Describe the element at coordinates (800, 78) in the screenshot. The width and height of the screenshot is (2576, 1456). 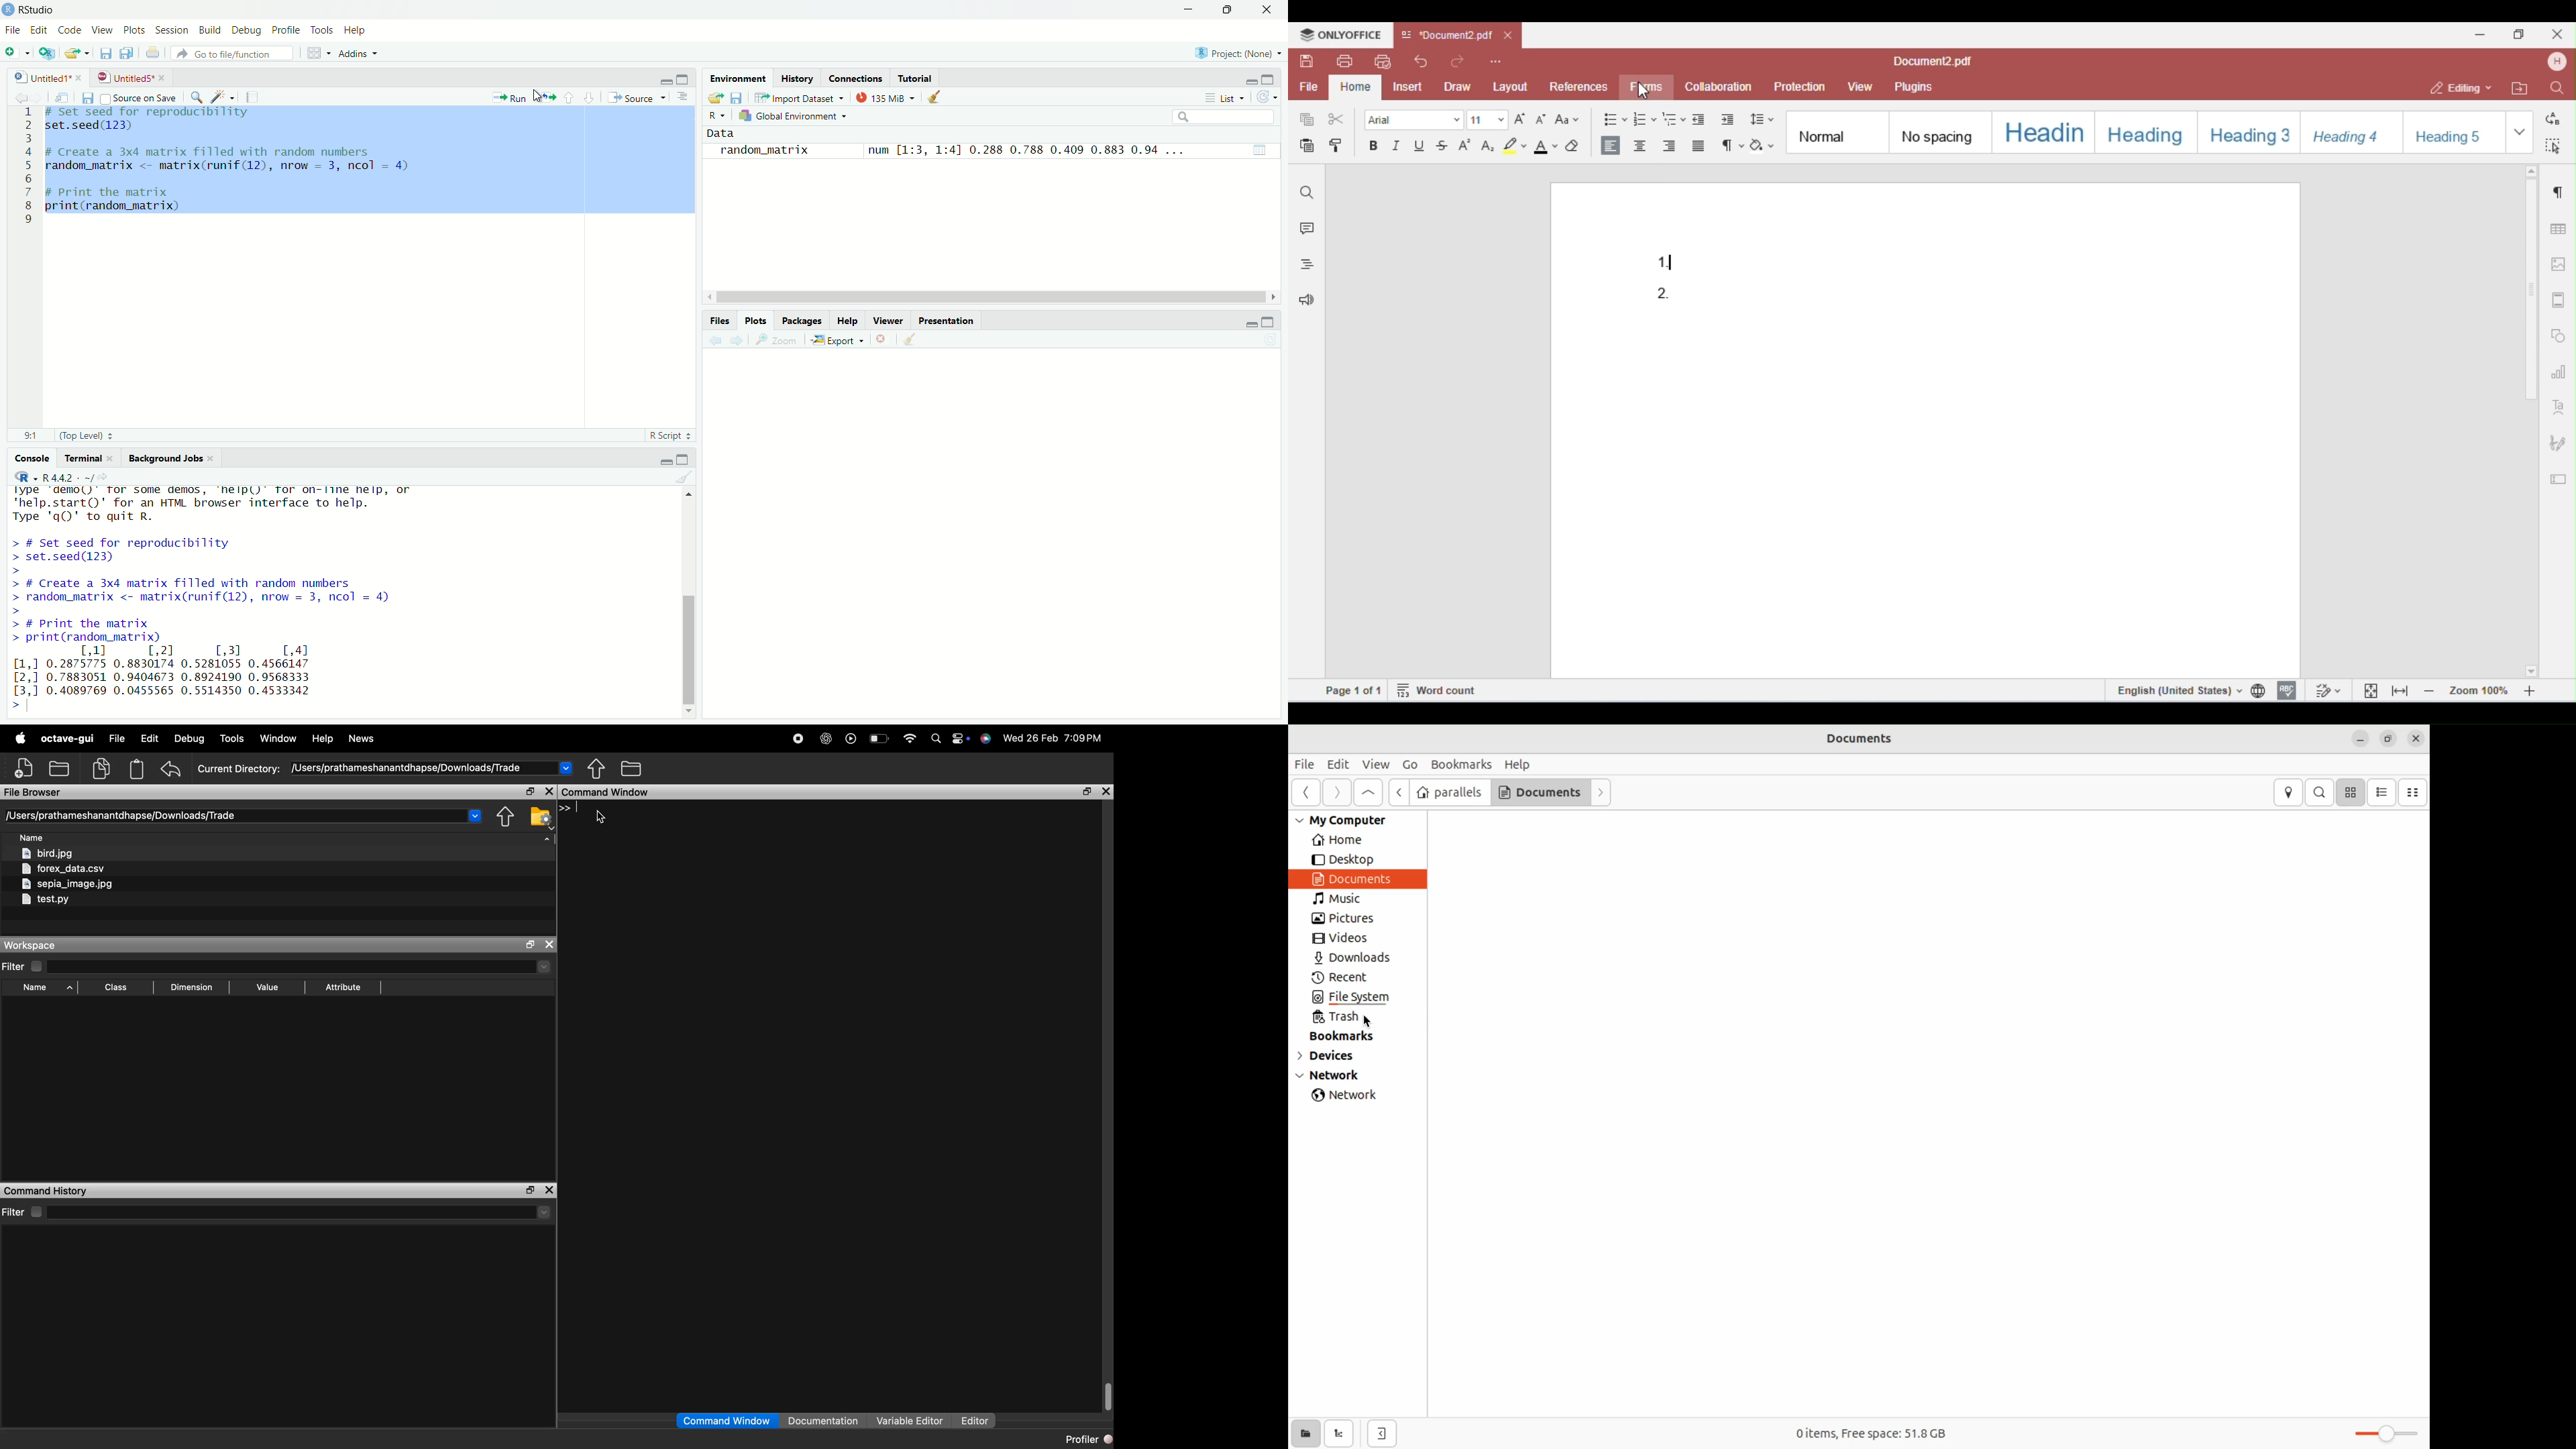
I see `History` at that location.